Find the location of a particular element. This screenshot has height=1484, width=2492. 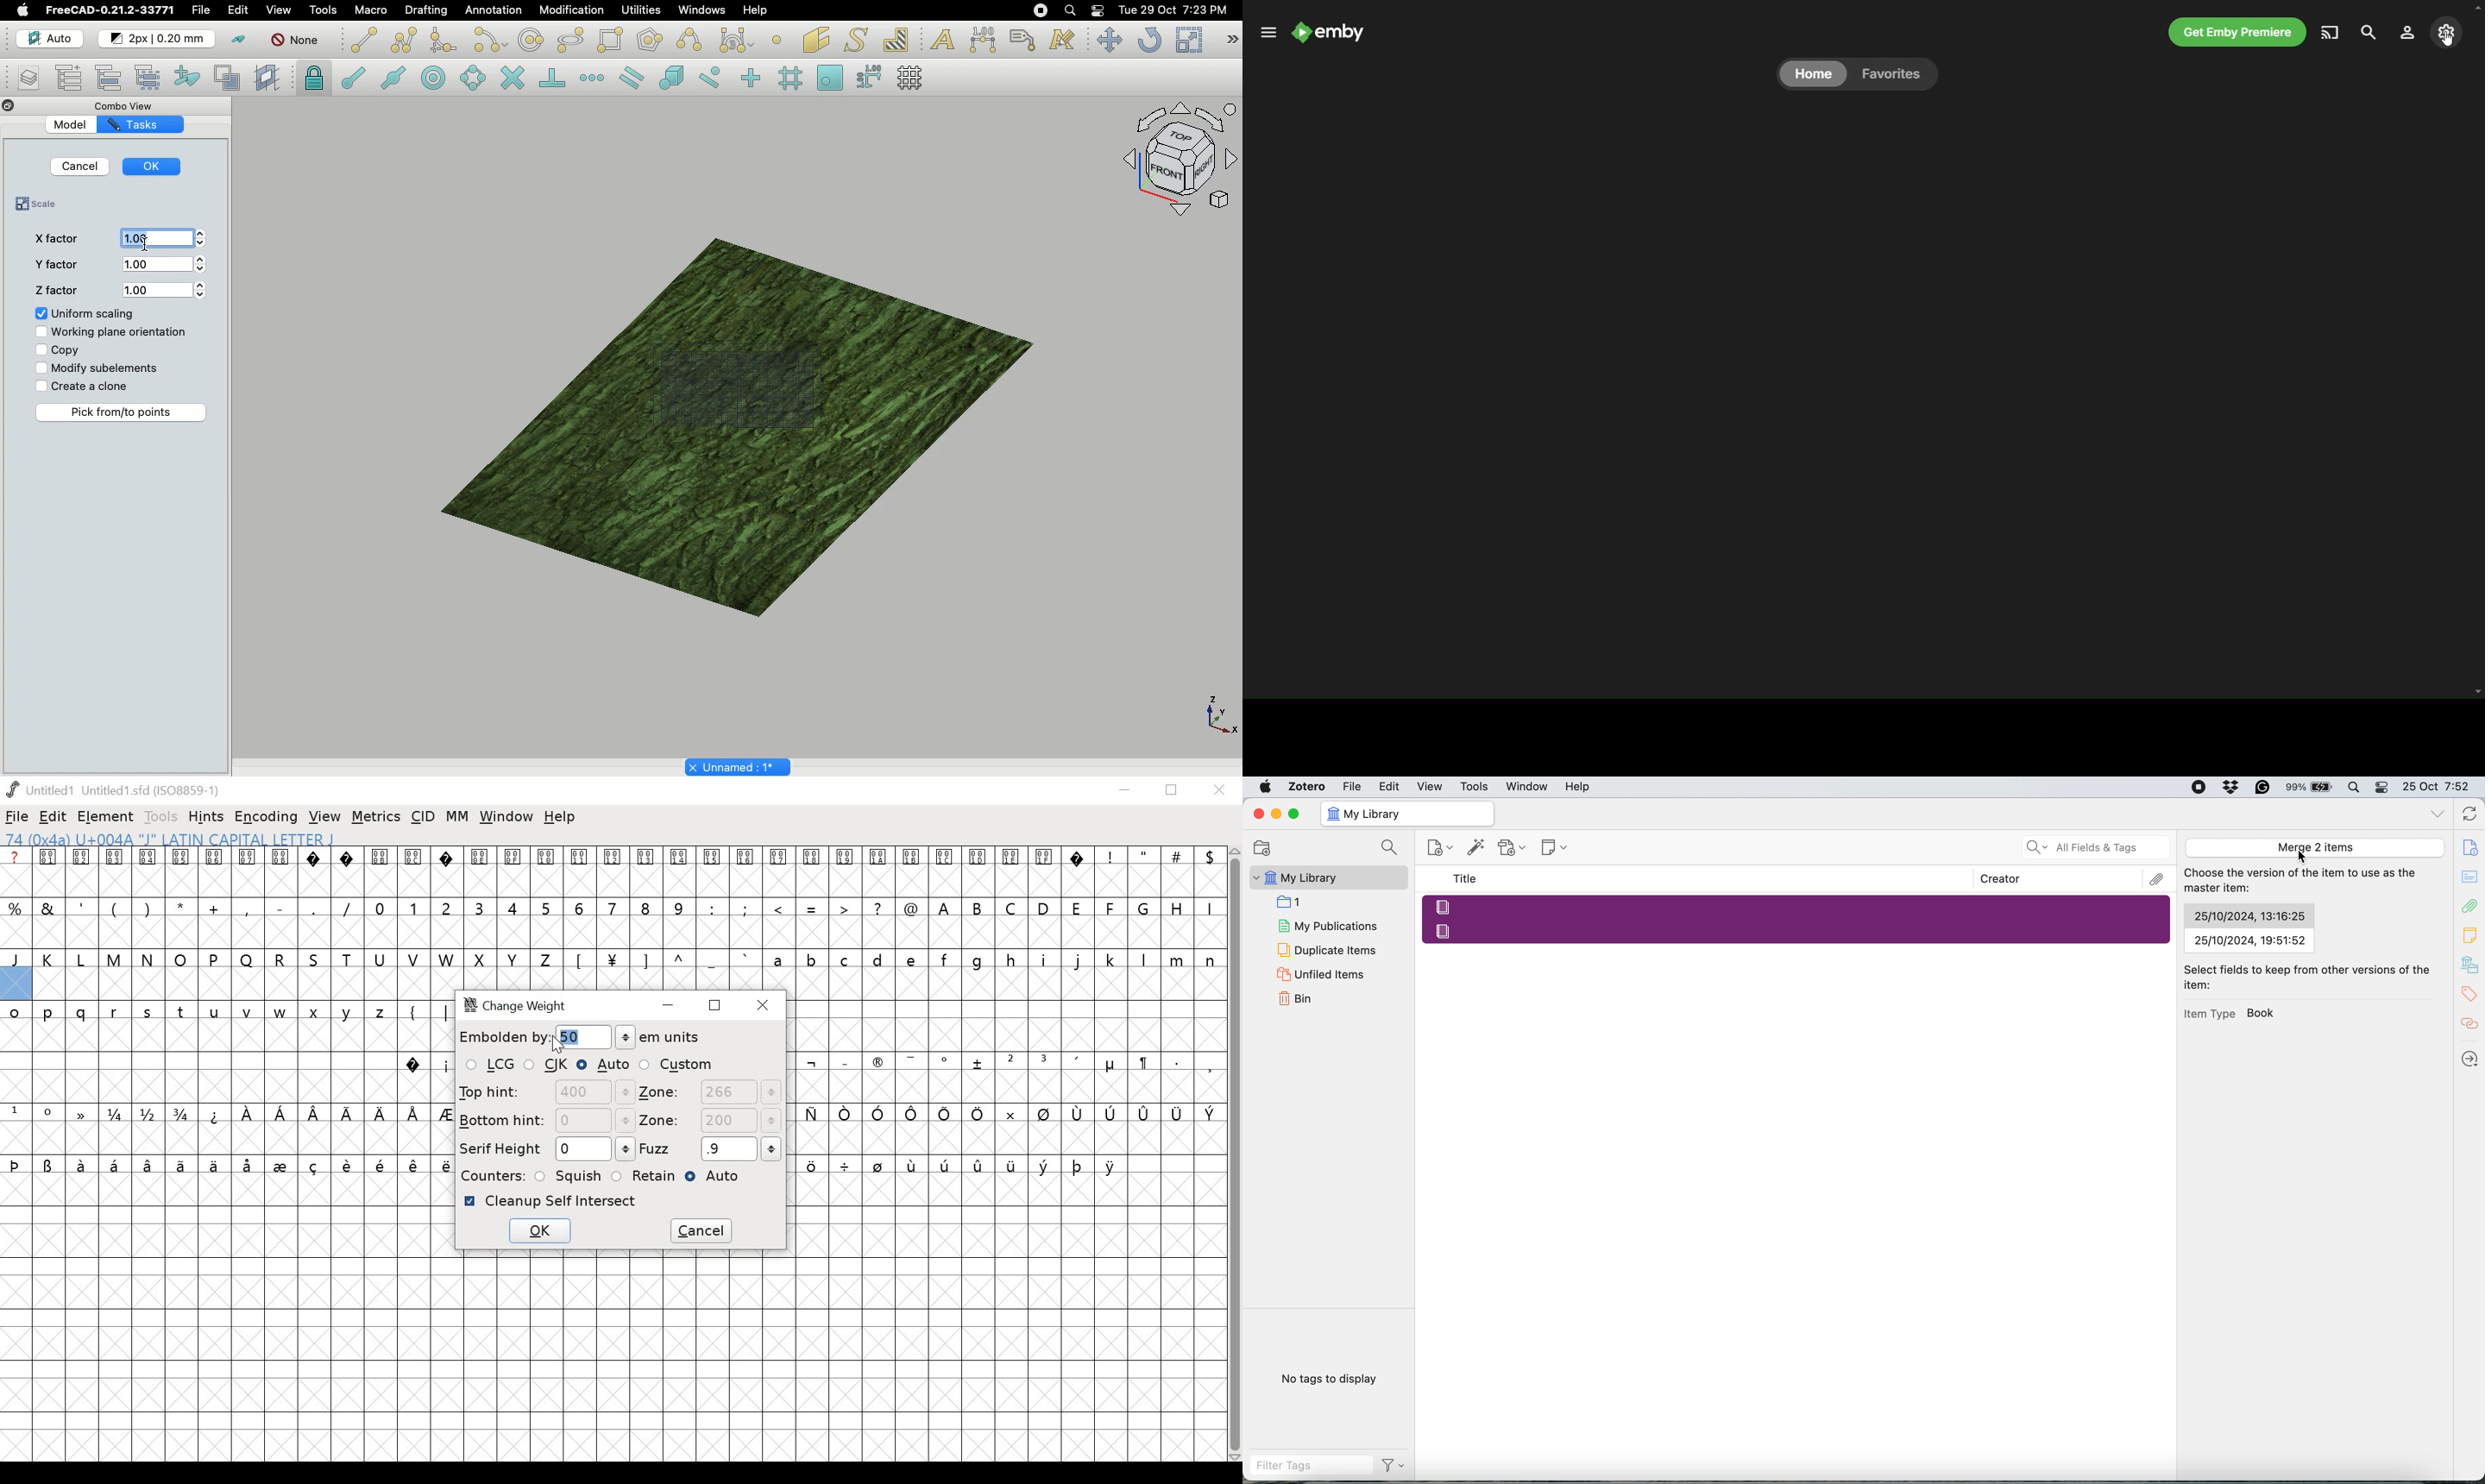

Apple Menu is located at coordinates (1268, 786).